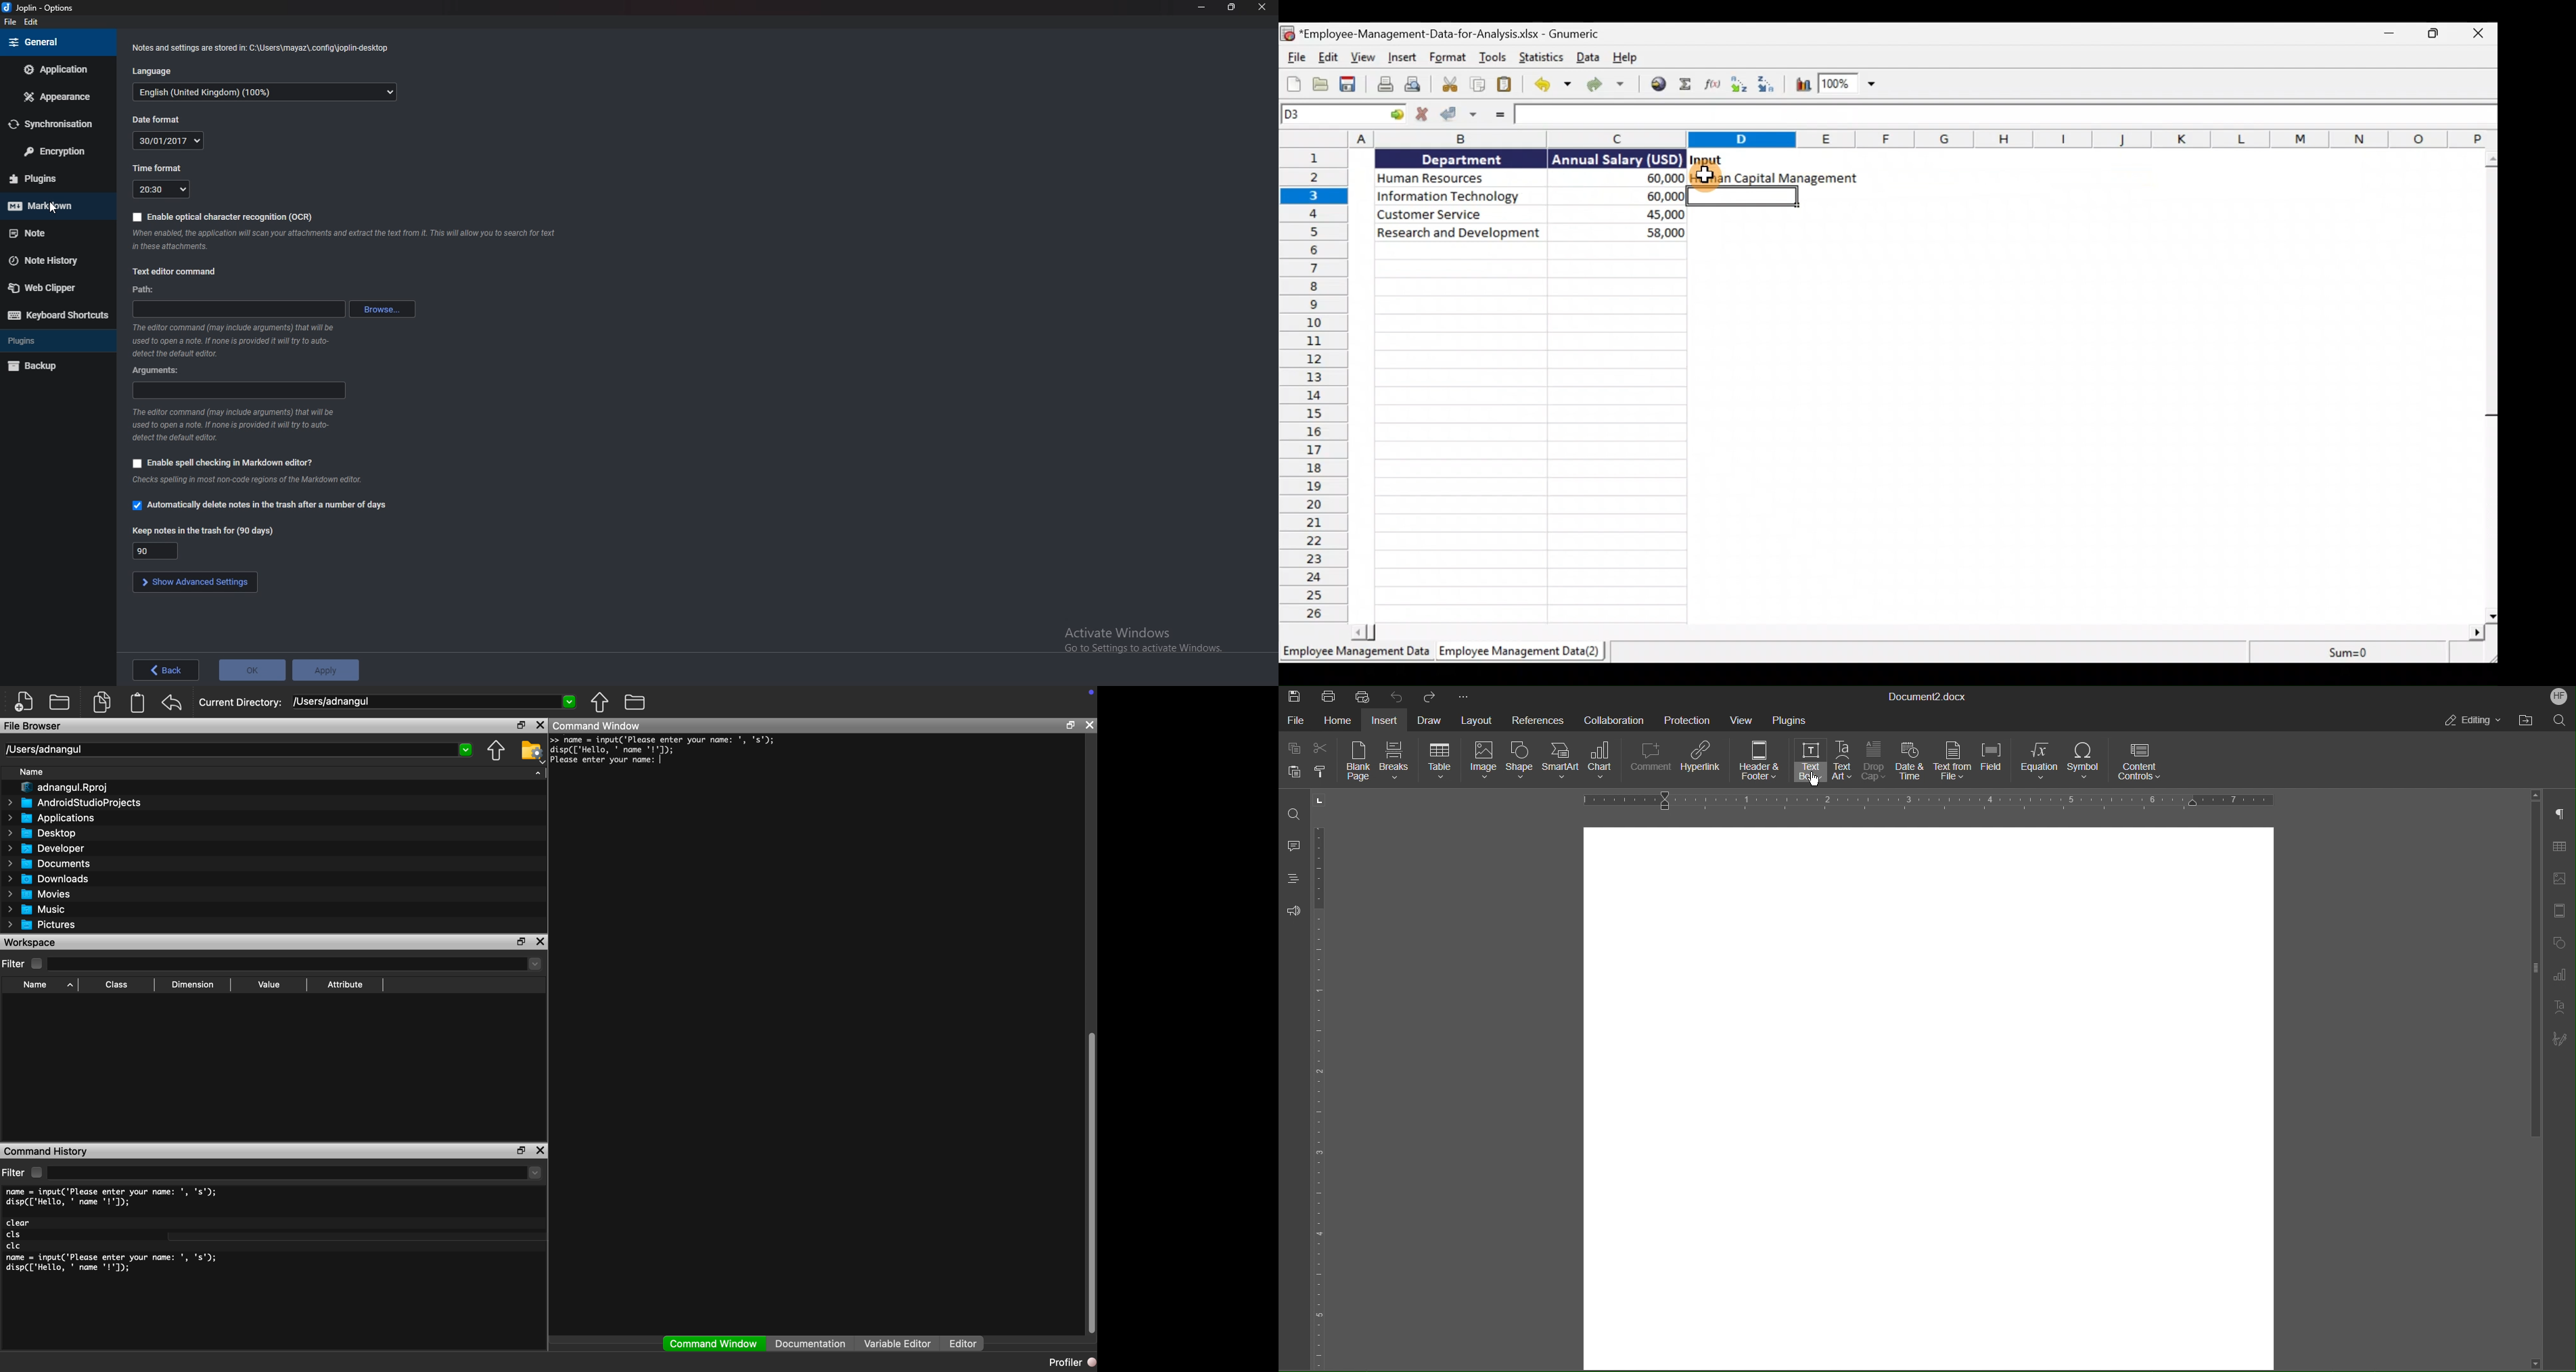  I want to click on Document Title, so click(1928, 695).